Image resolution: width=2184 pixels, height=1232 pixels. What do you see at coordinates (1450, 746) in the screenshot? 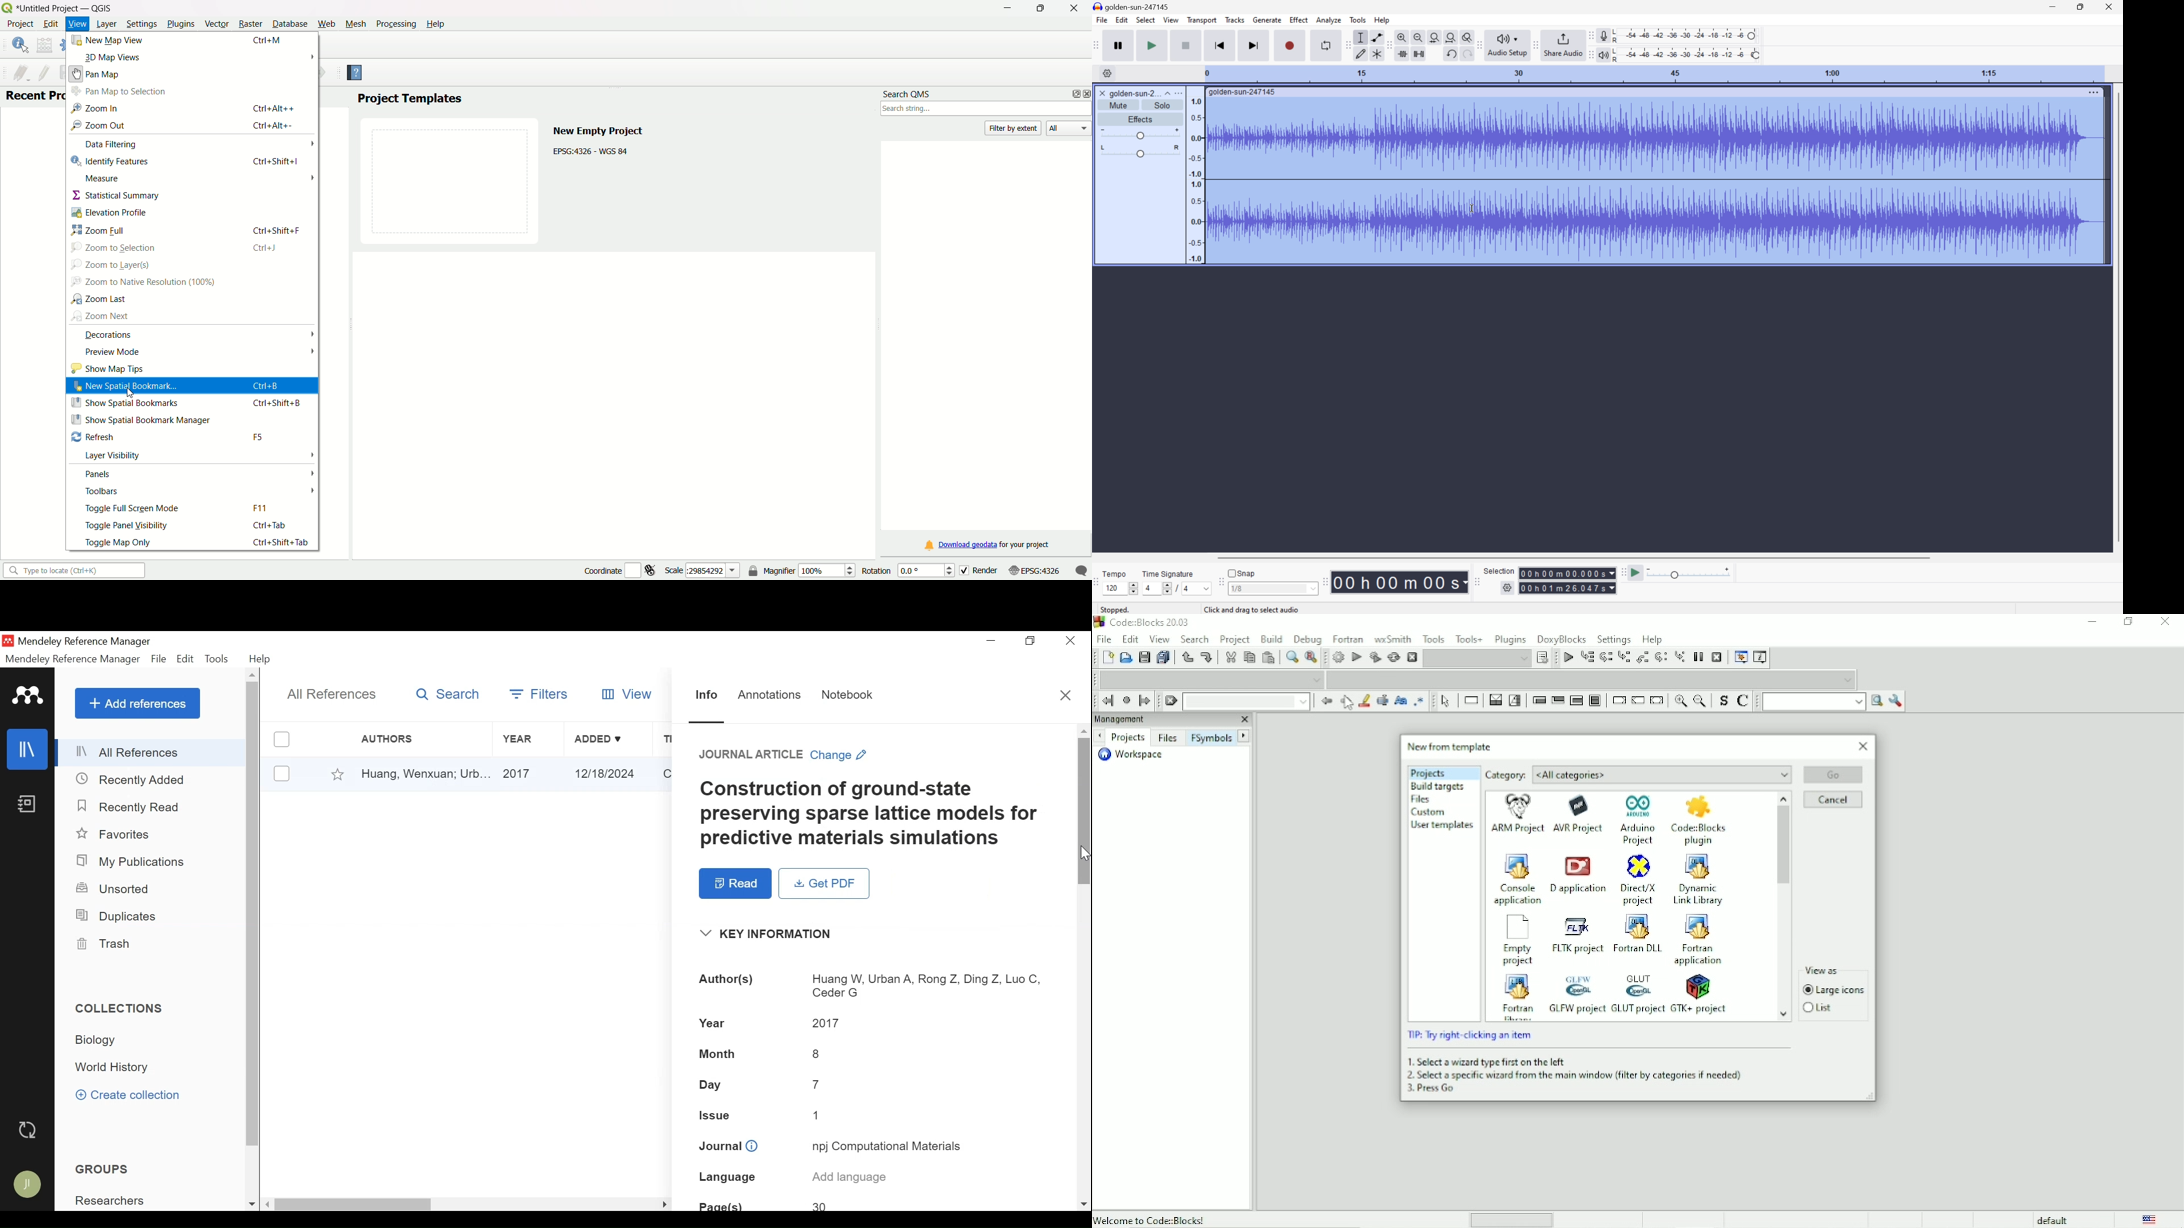
I see `New from template` at bounding box center [1450, 746].